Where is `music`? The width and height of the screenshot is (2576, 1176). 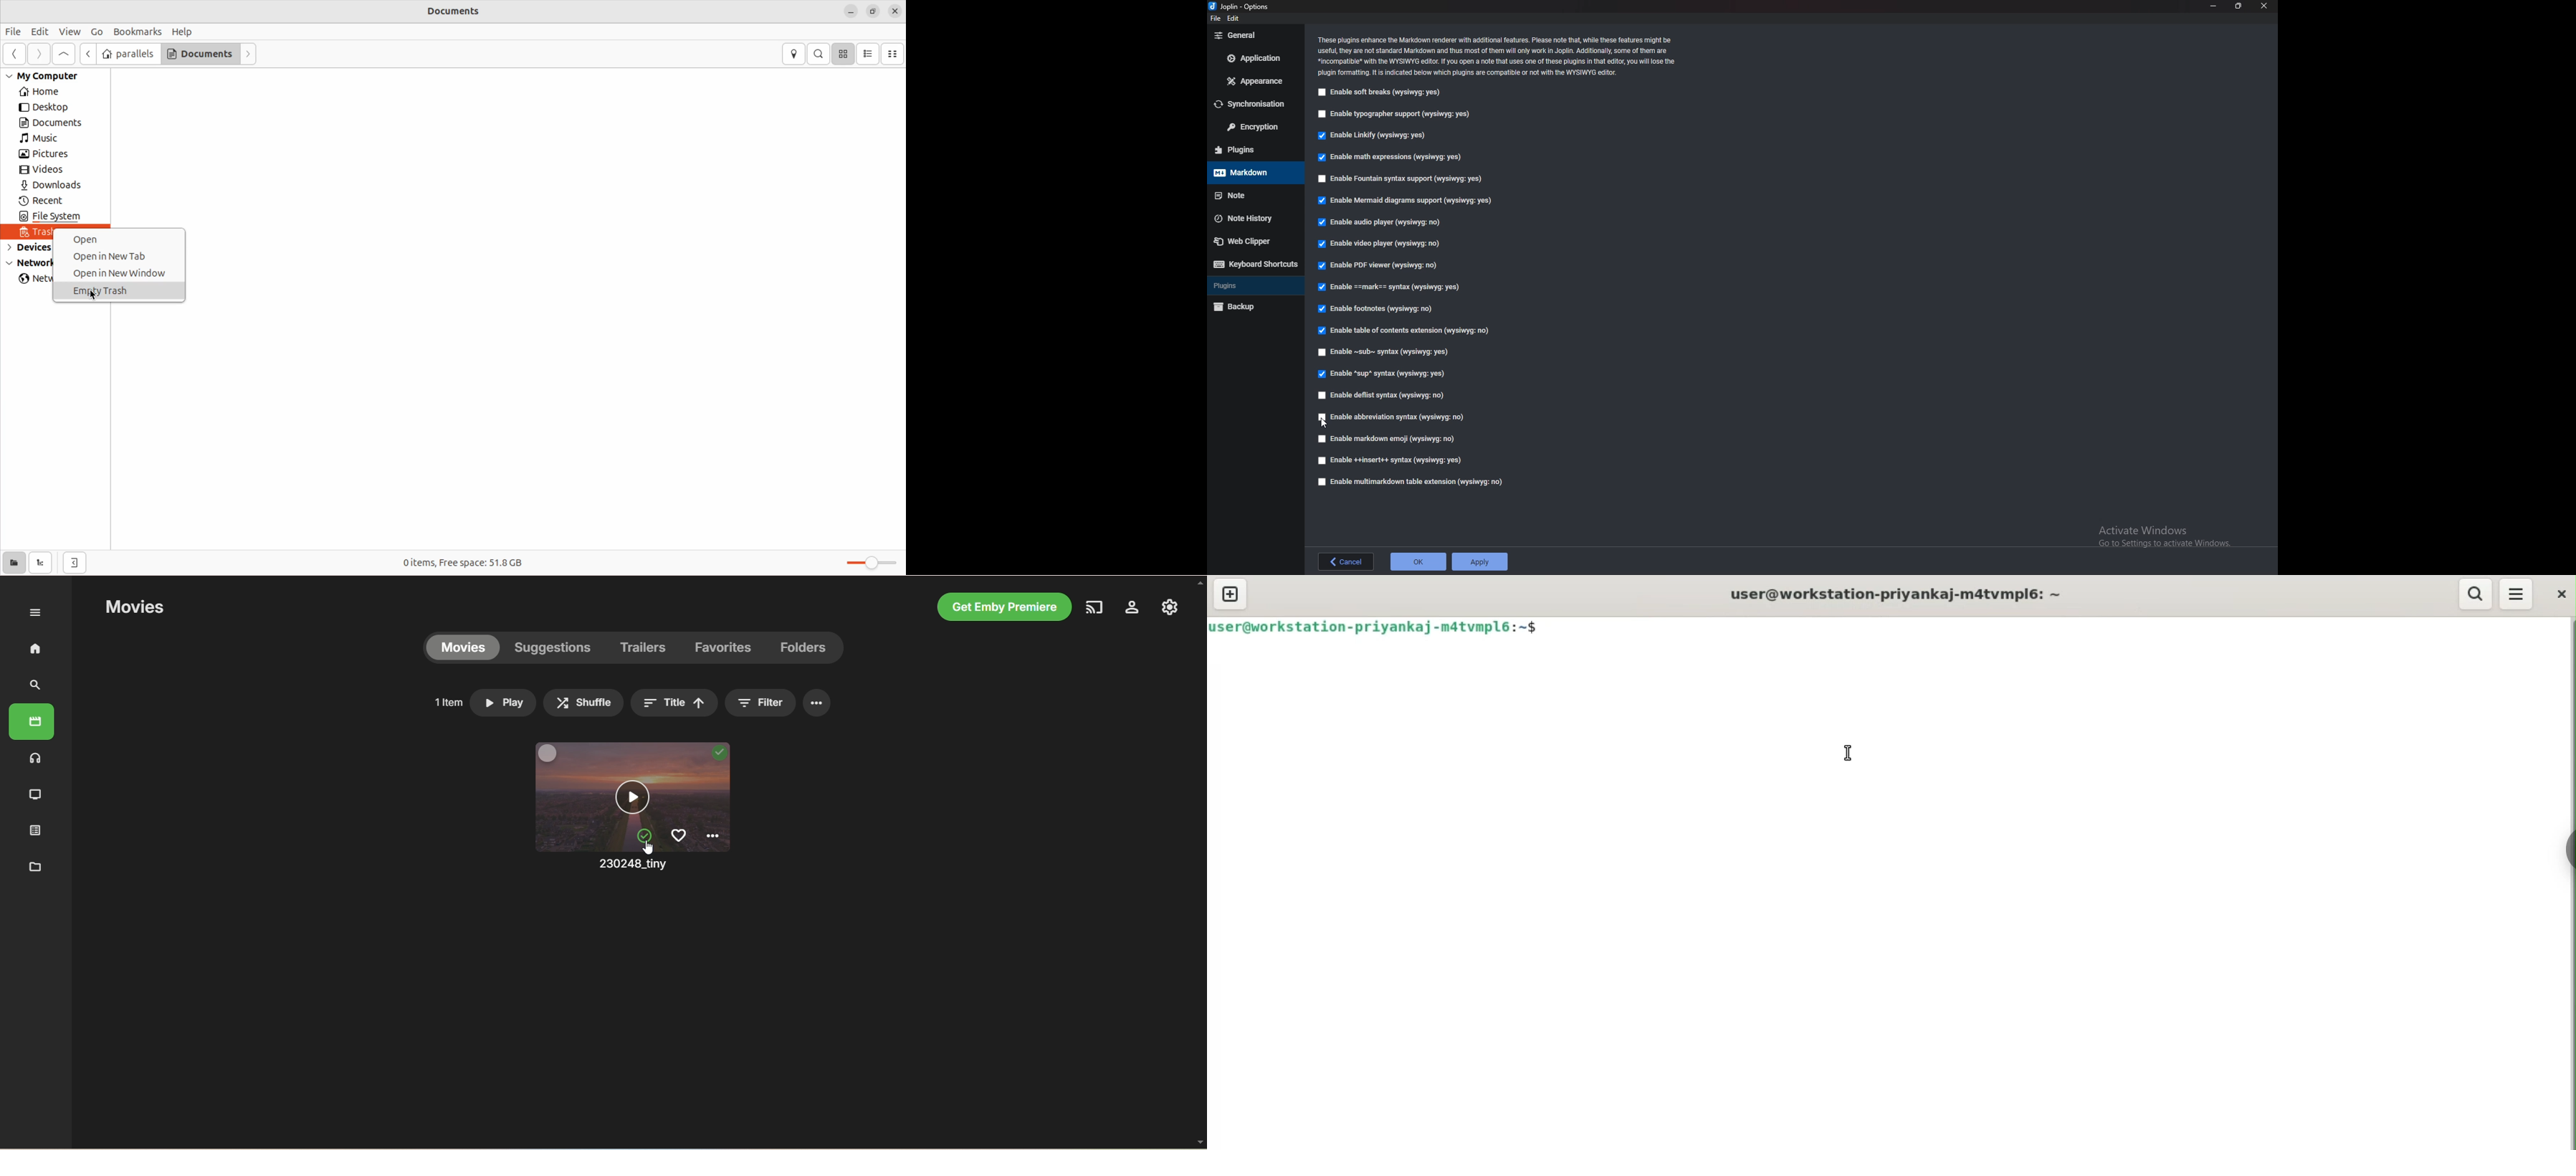 music is located at coordinates (35, 759).